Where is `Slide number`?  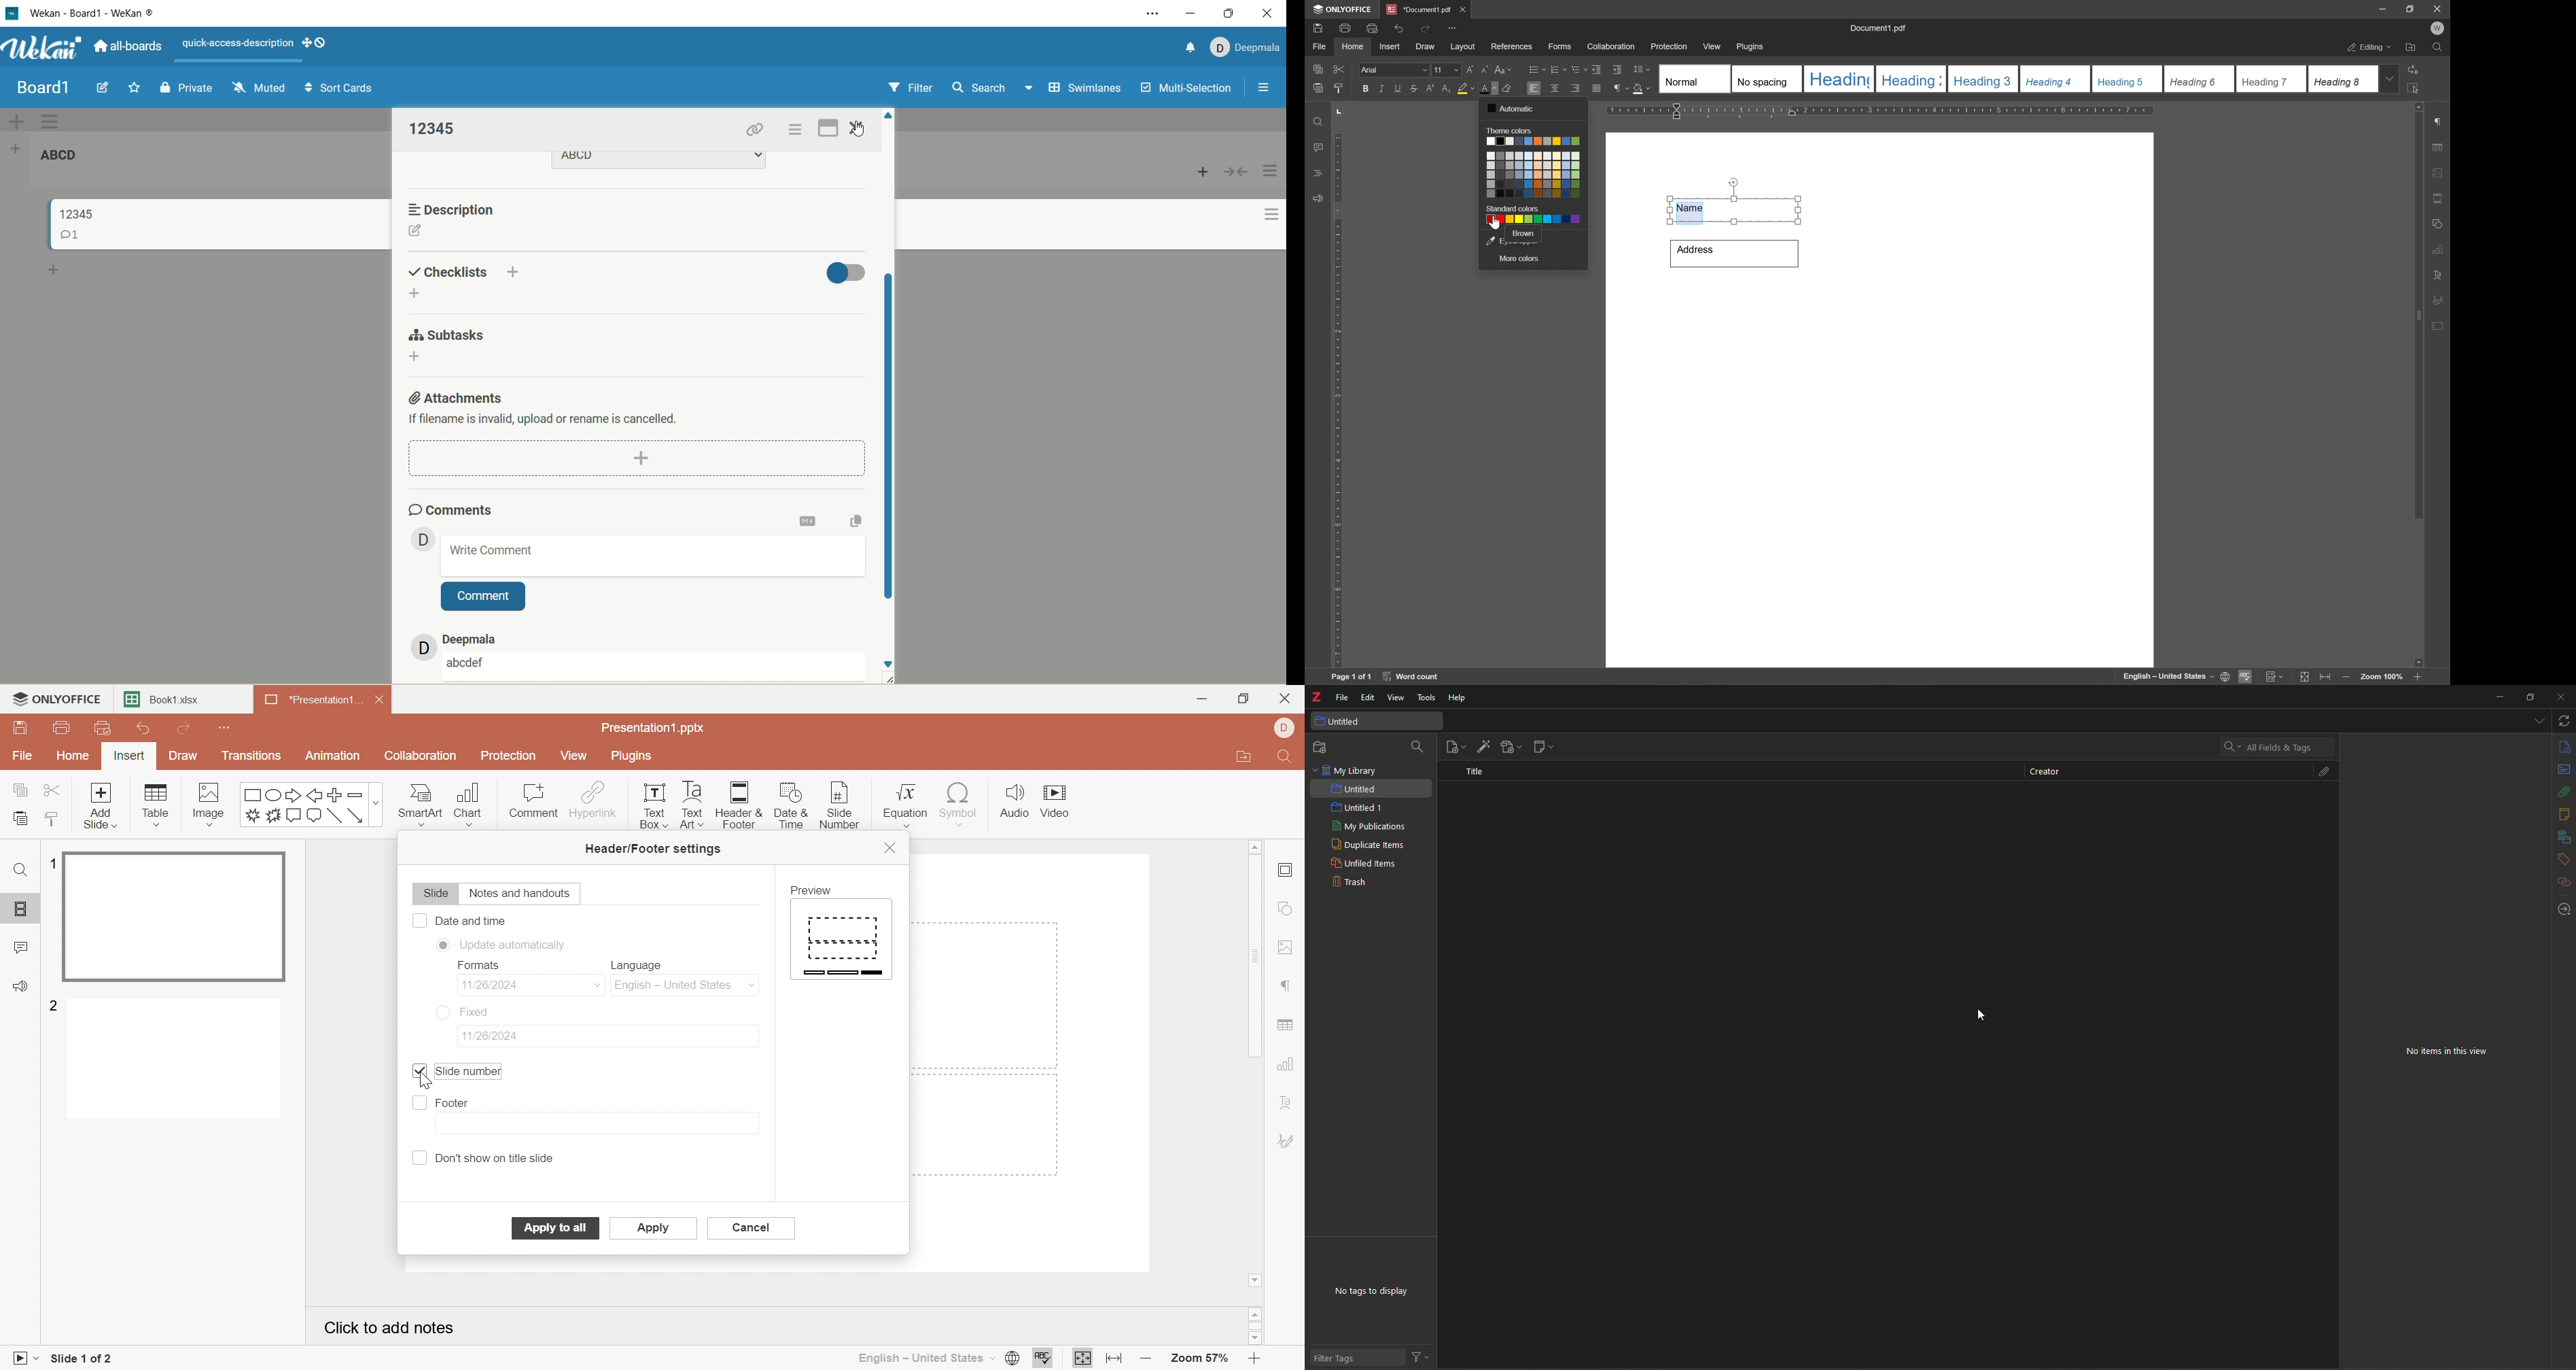 Slide number is located at coordinates (834, 805).